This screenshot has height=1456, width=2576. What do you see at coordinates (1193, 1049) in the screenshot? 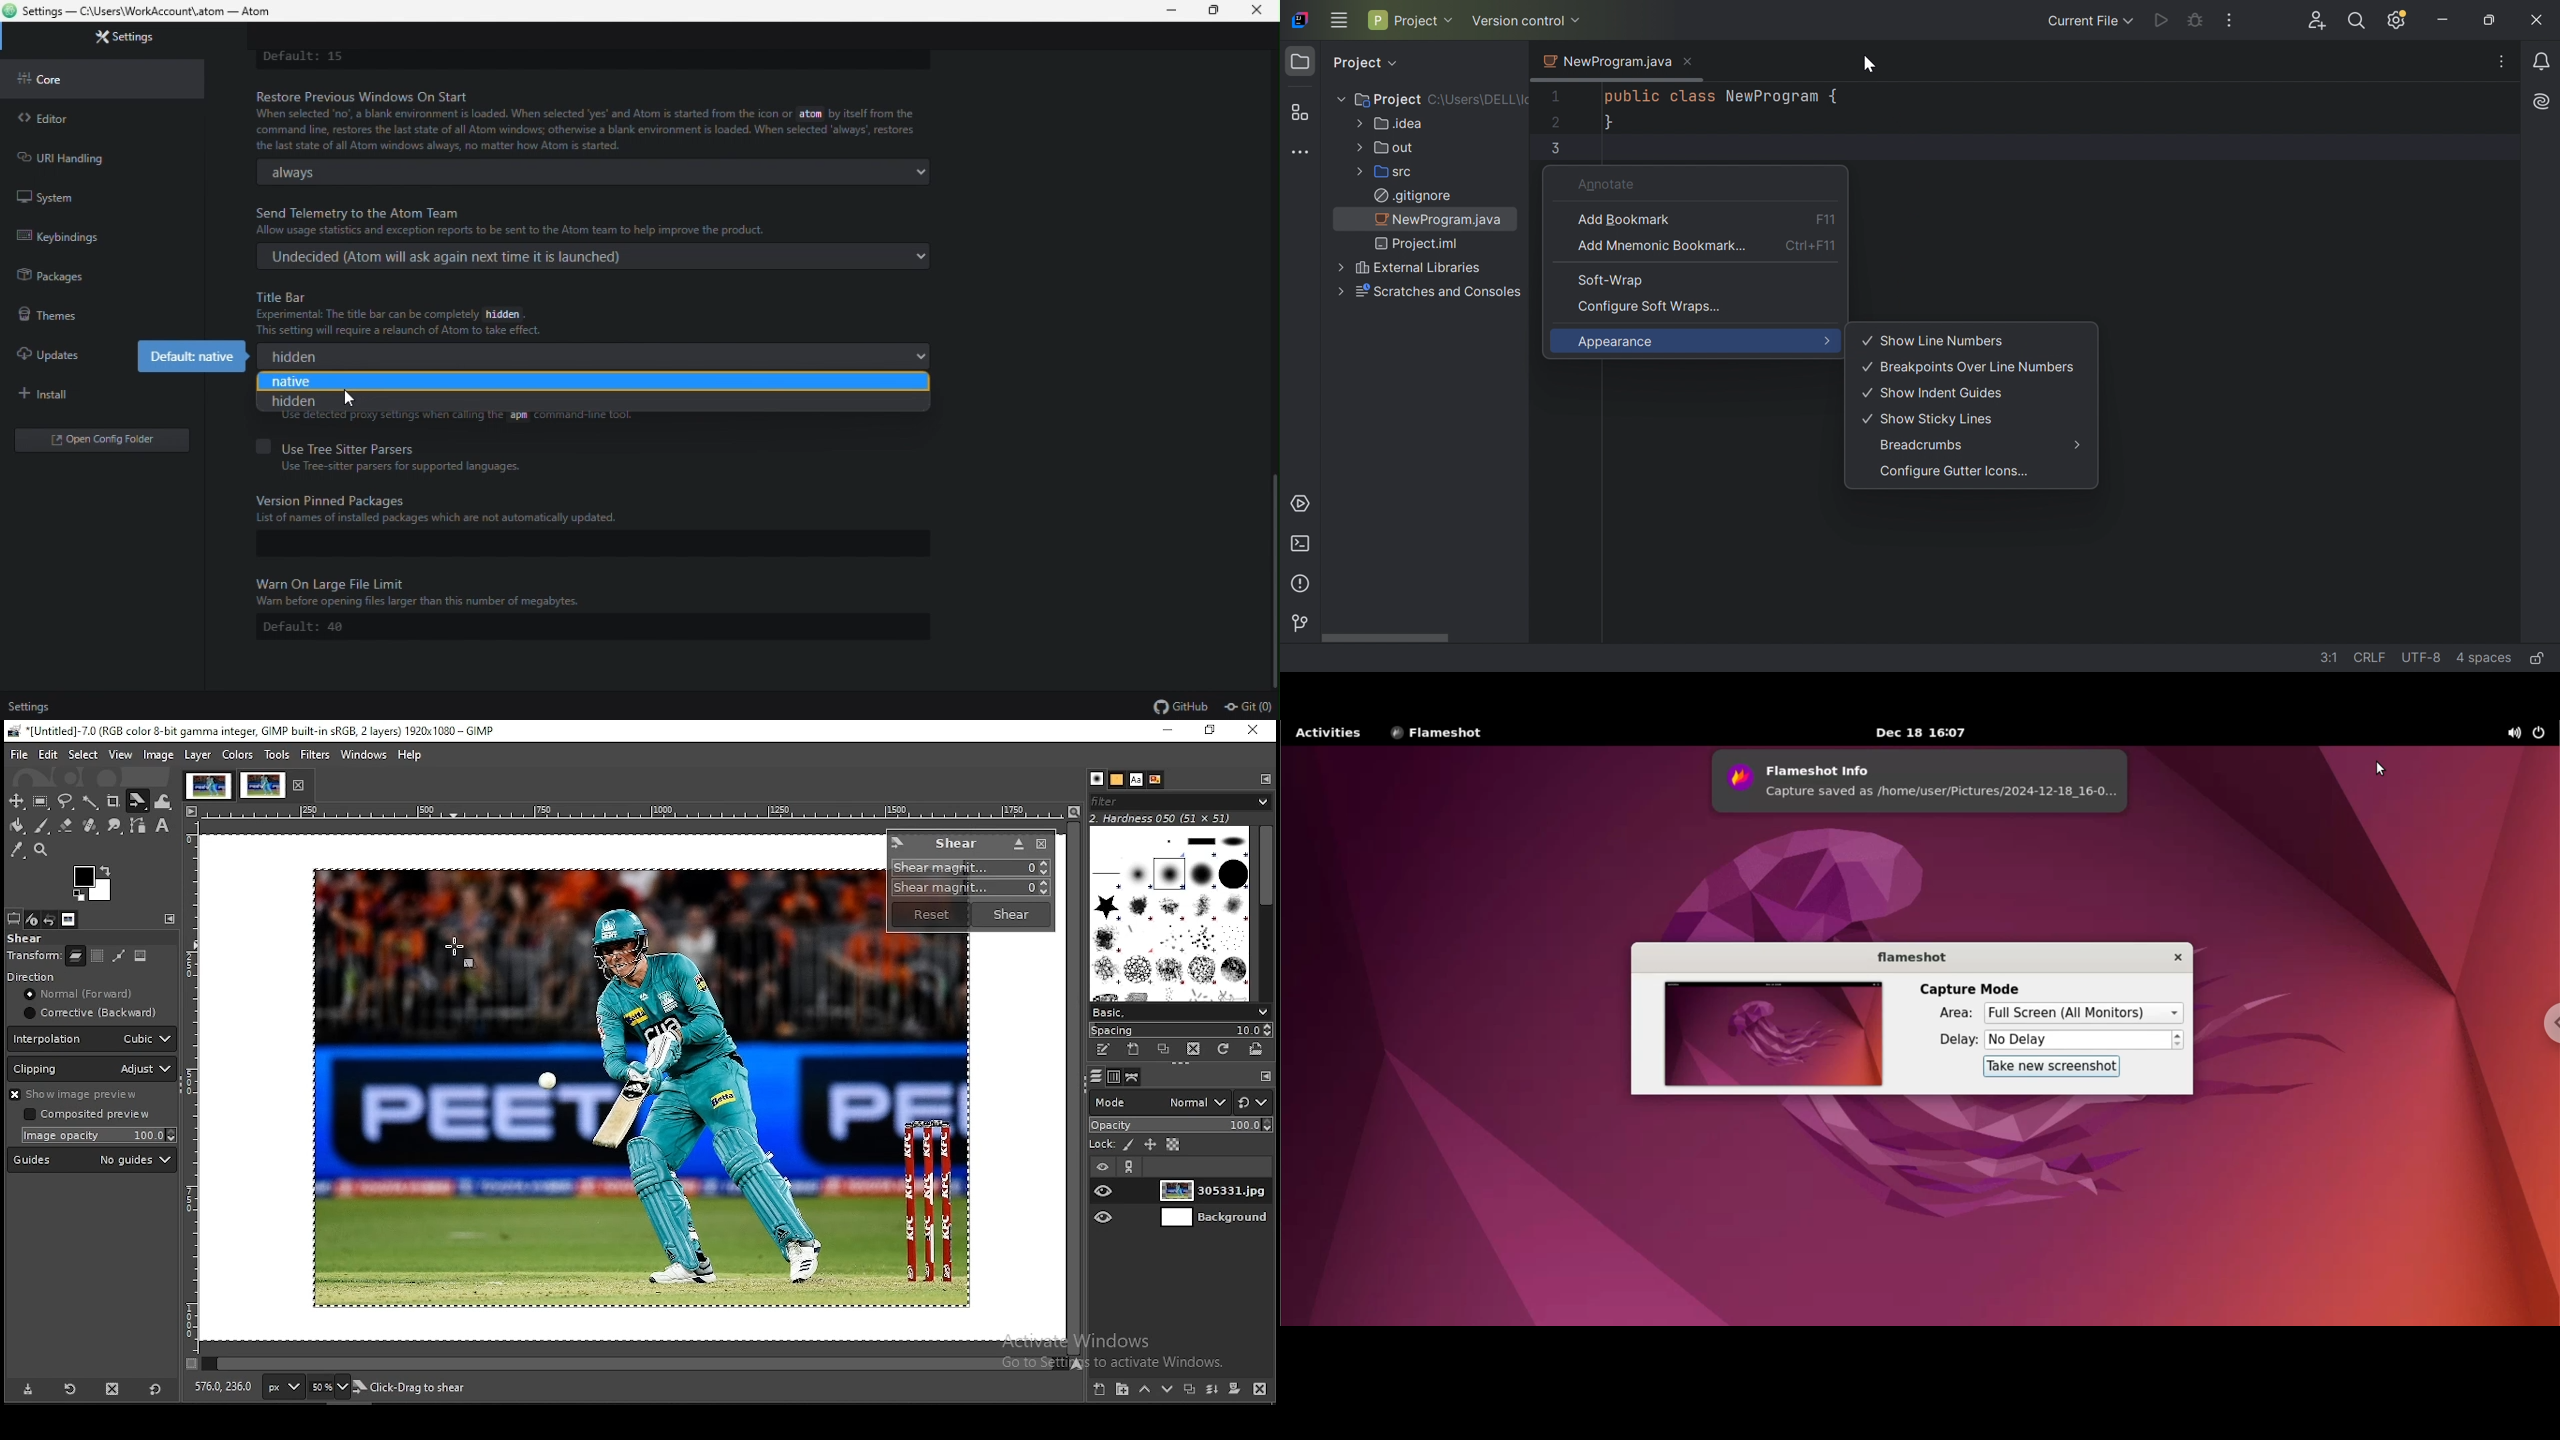
I see `delete this brush` at bounding box center [1193, 1049].